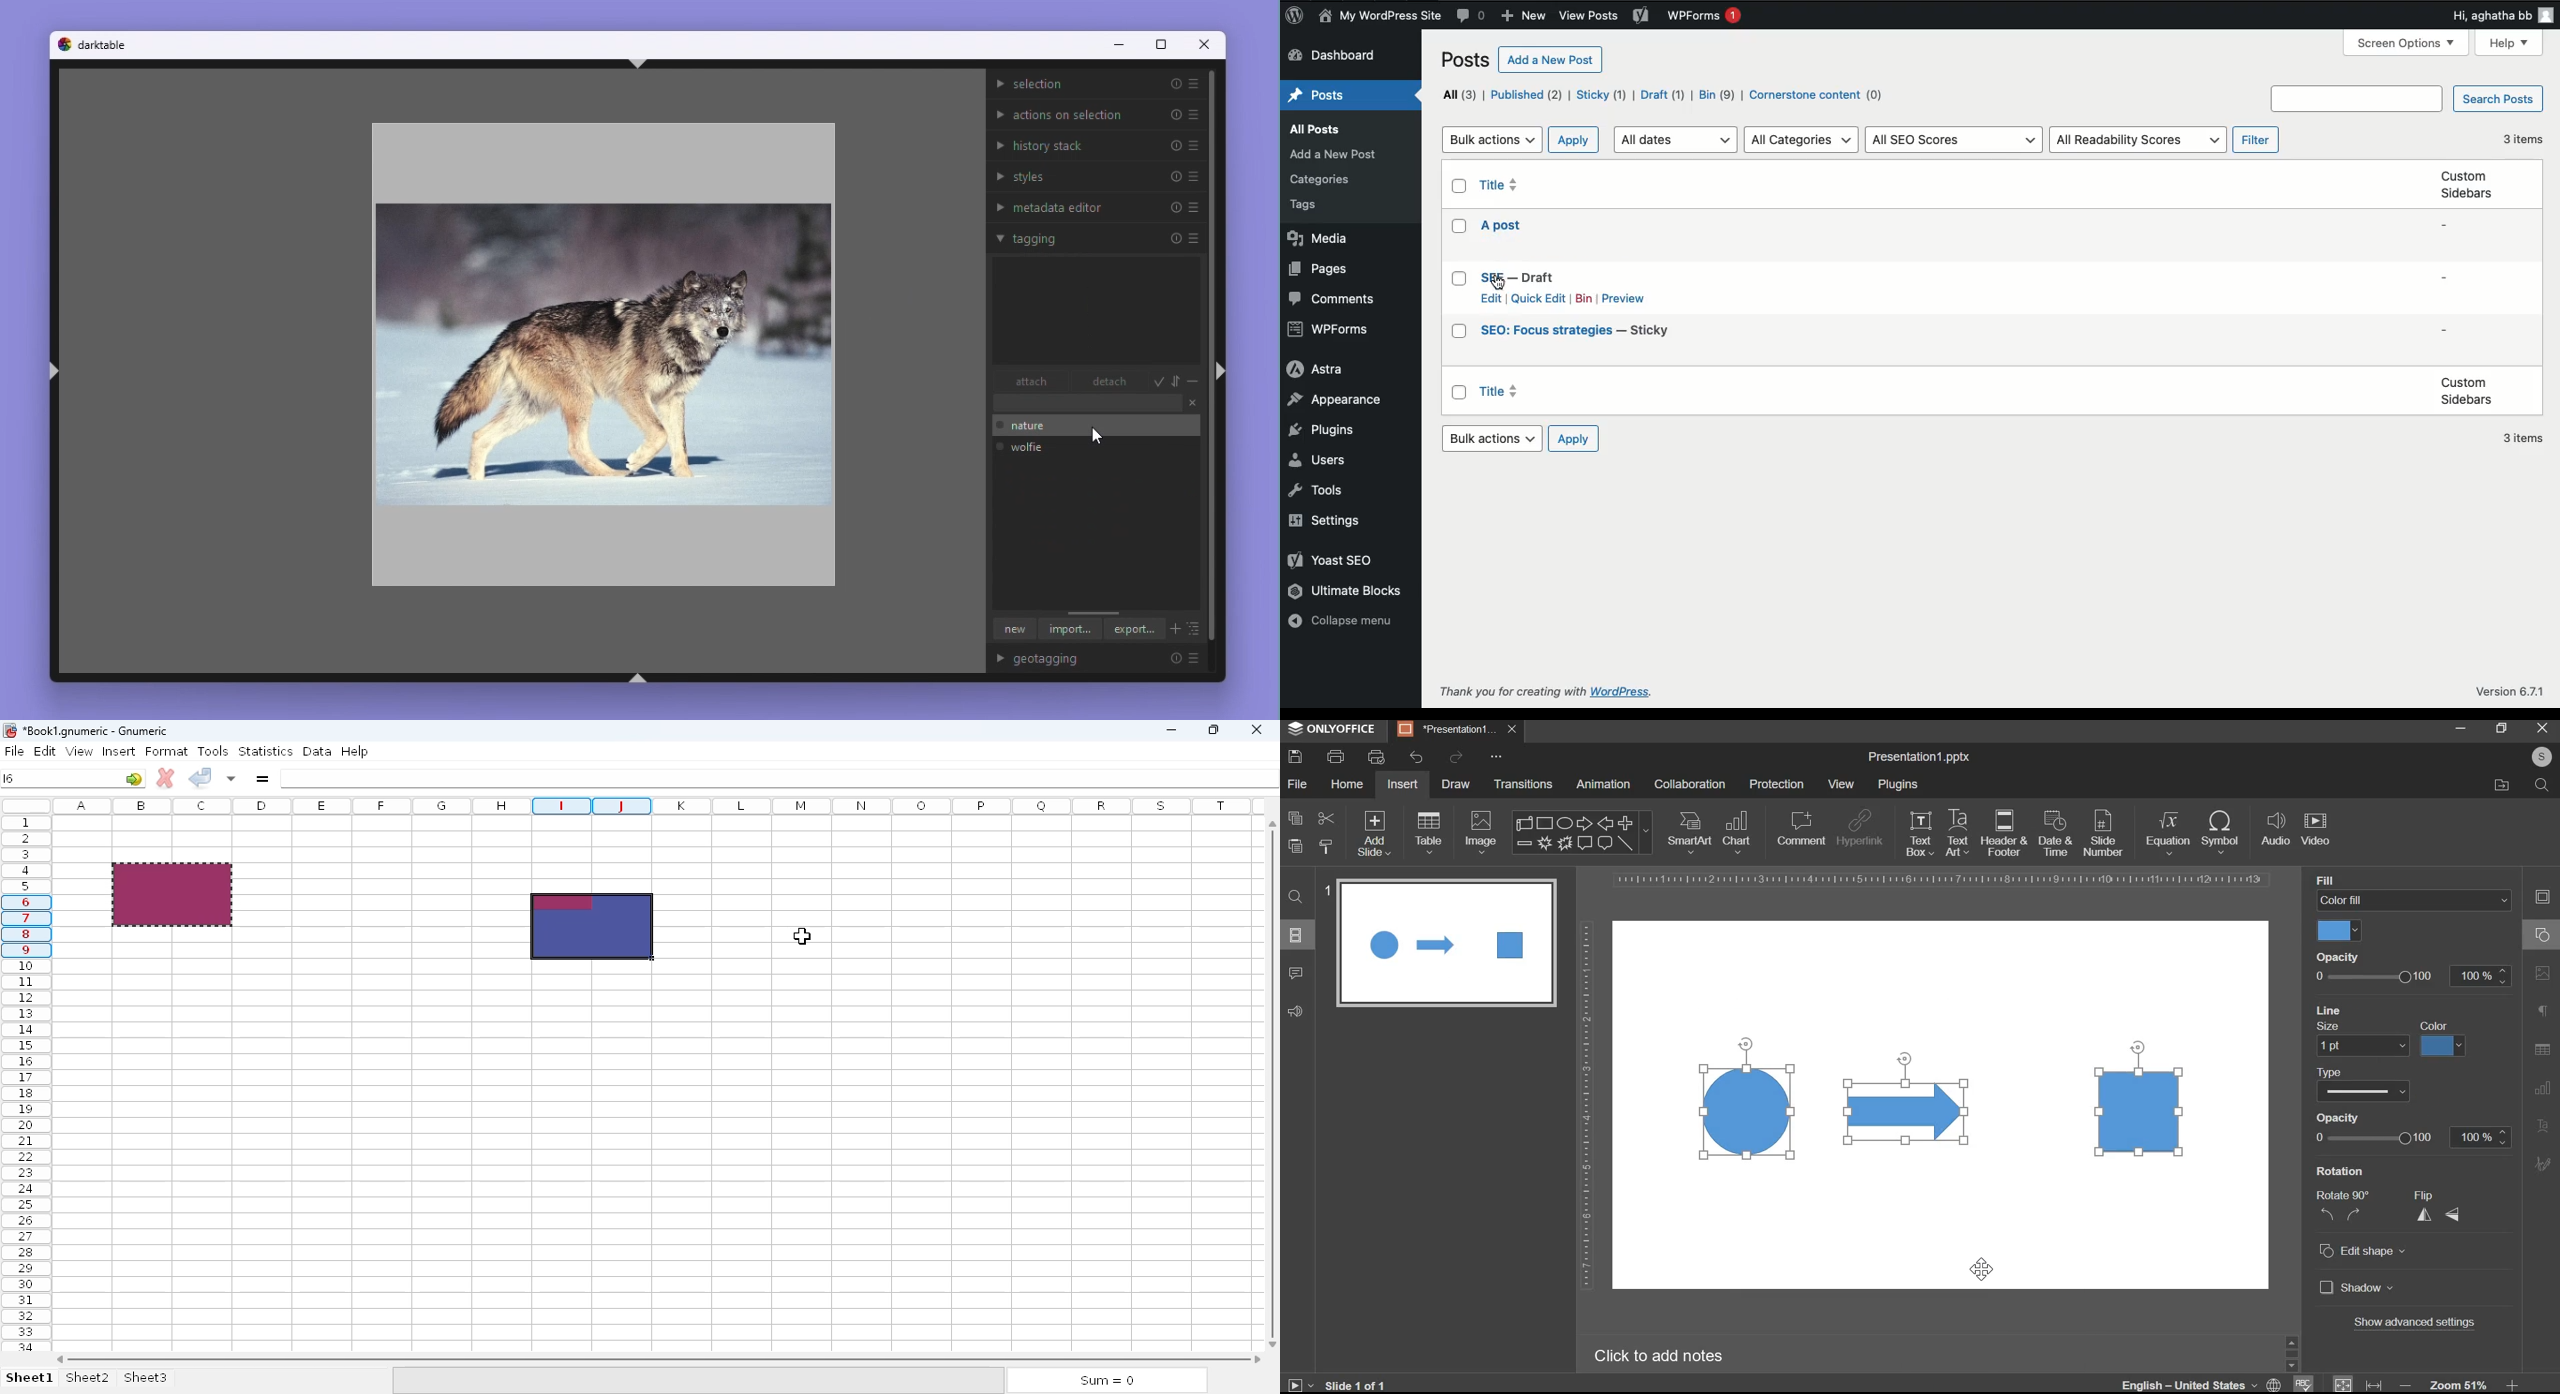  What do you see at coordinates (1803, 139) in the screenshot?
I see `All categories ` at bounding box center [1803, 139].